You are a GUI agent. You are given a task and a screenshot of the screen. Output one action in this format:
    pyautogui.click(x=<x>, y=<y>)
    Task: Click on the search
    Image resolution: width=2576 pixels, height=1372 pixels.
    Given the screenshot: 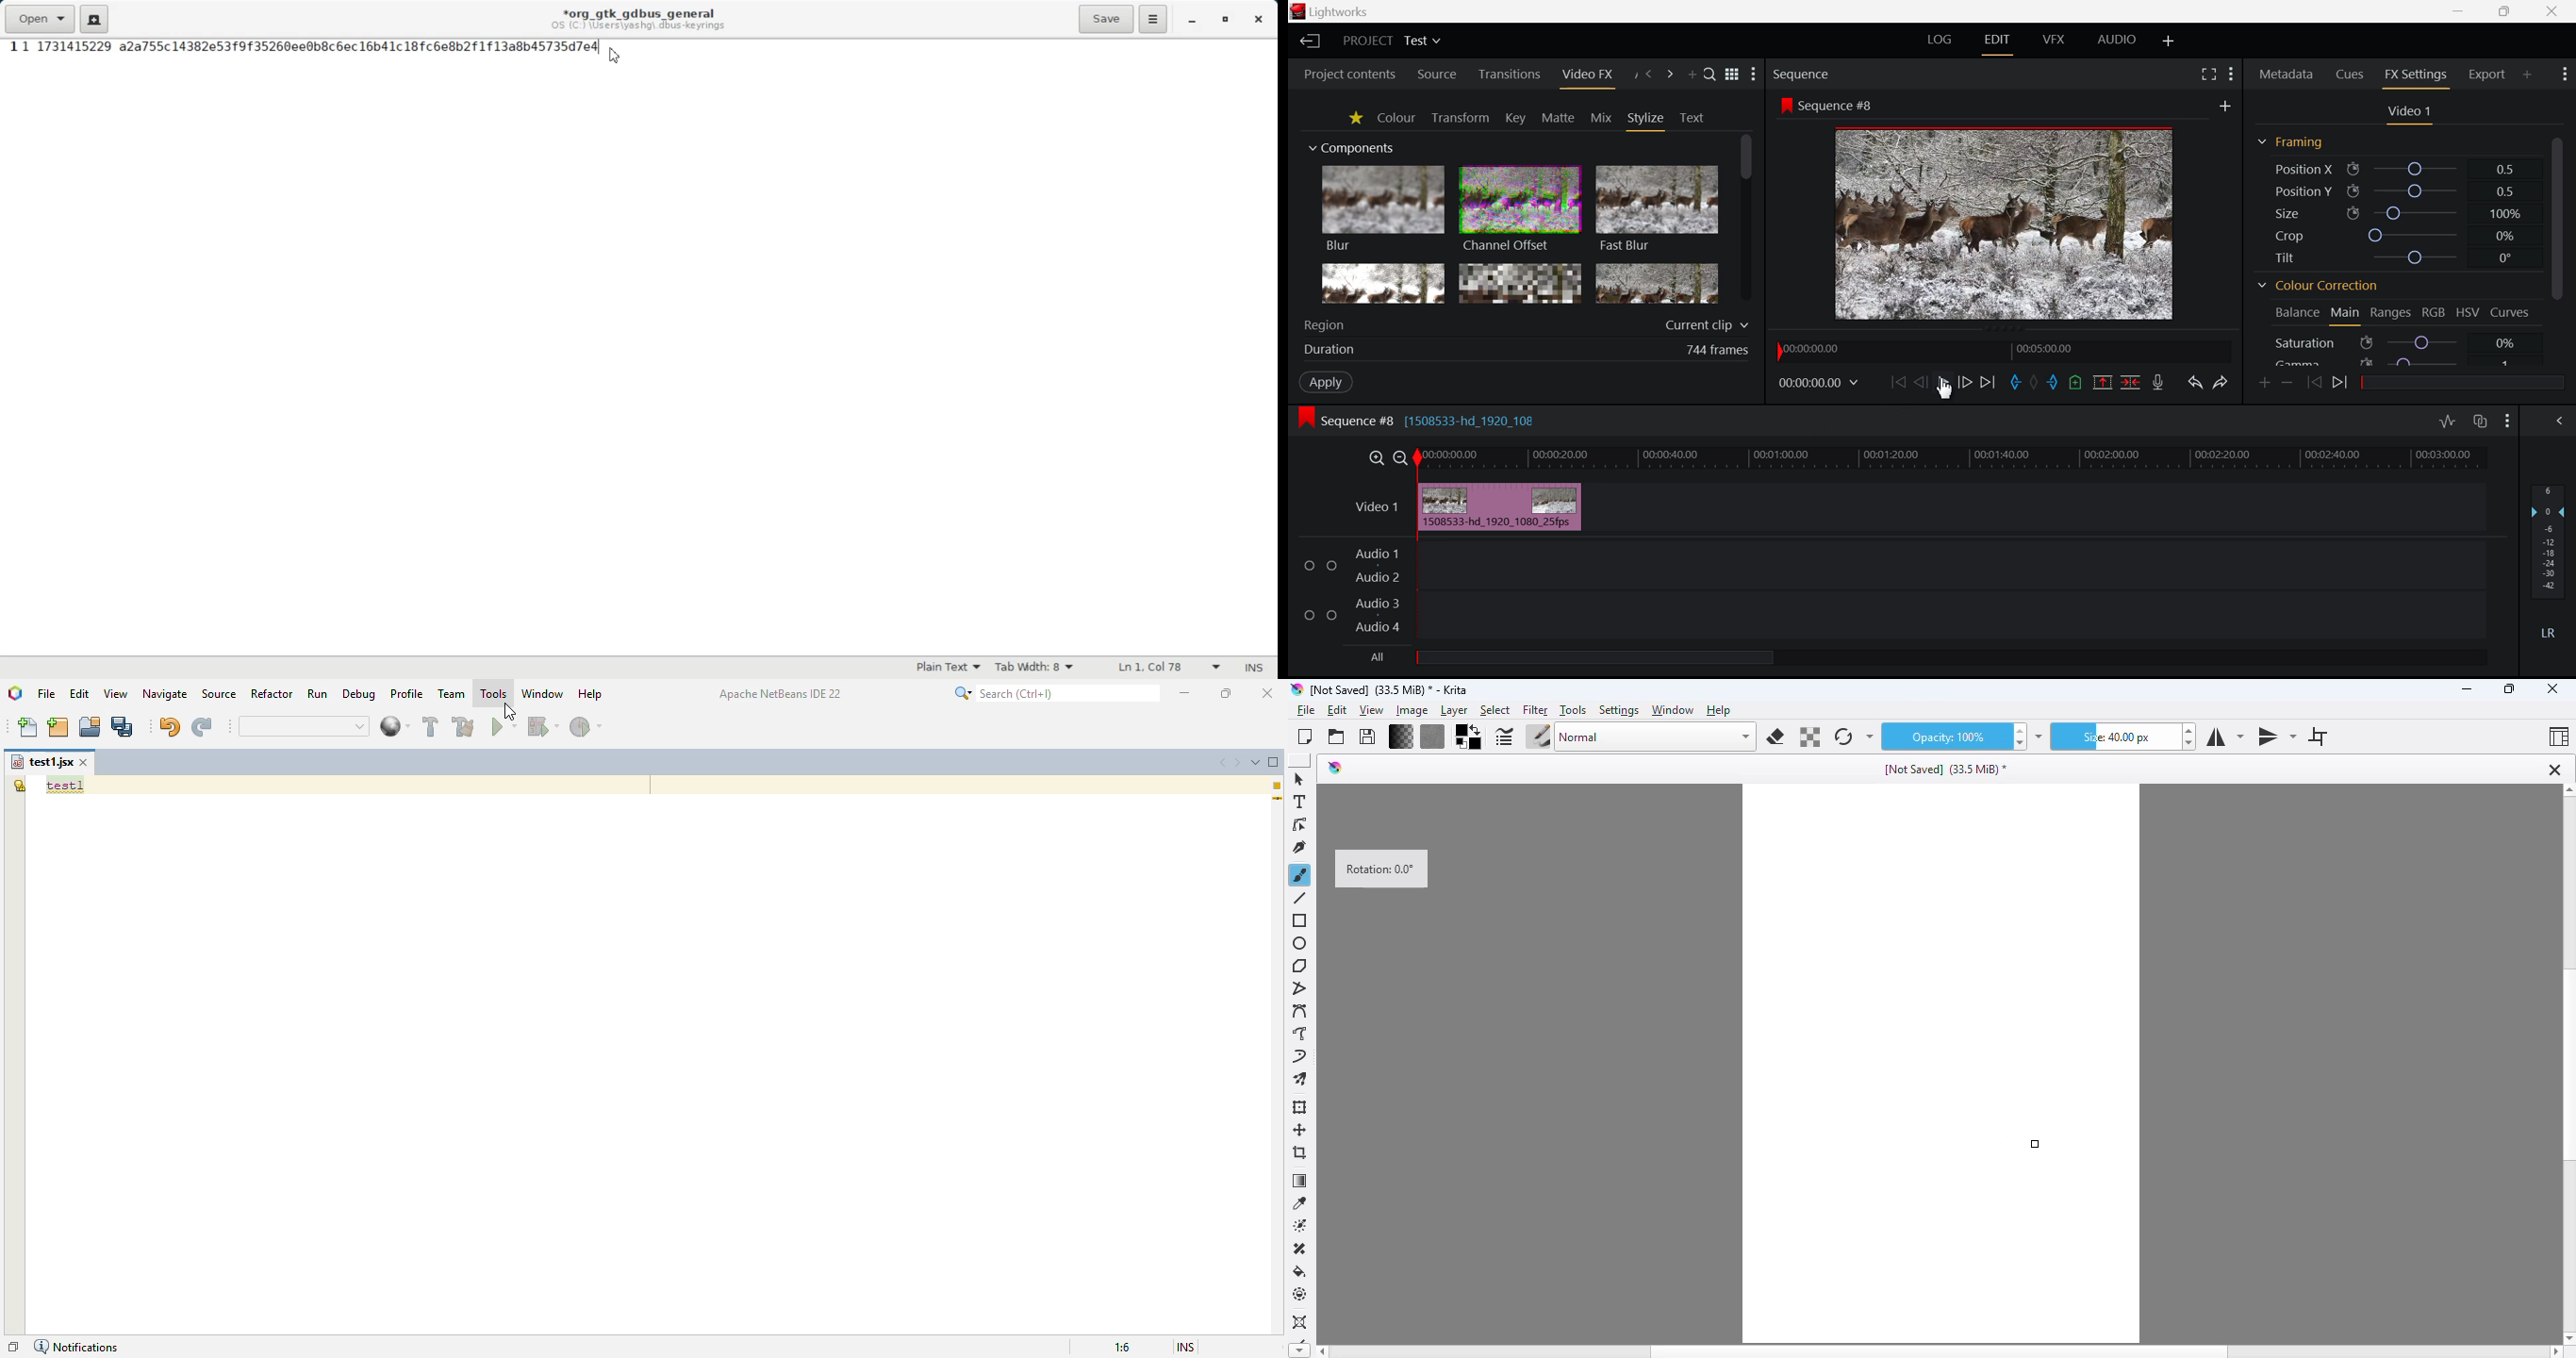 What is the action you would take?
    pyautogui.click(x=1053, y=693)
    